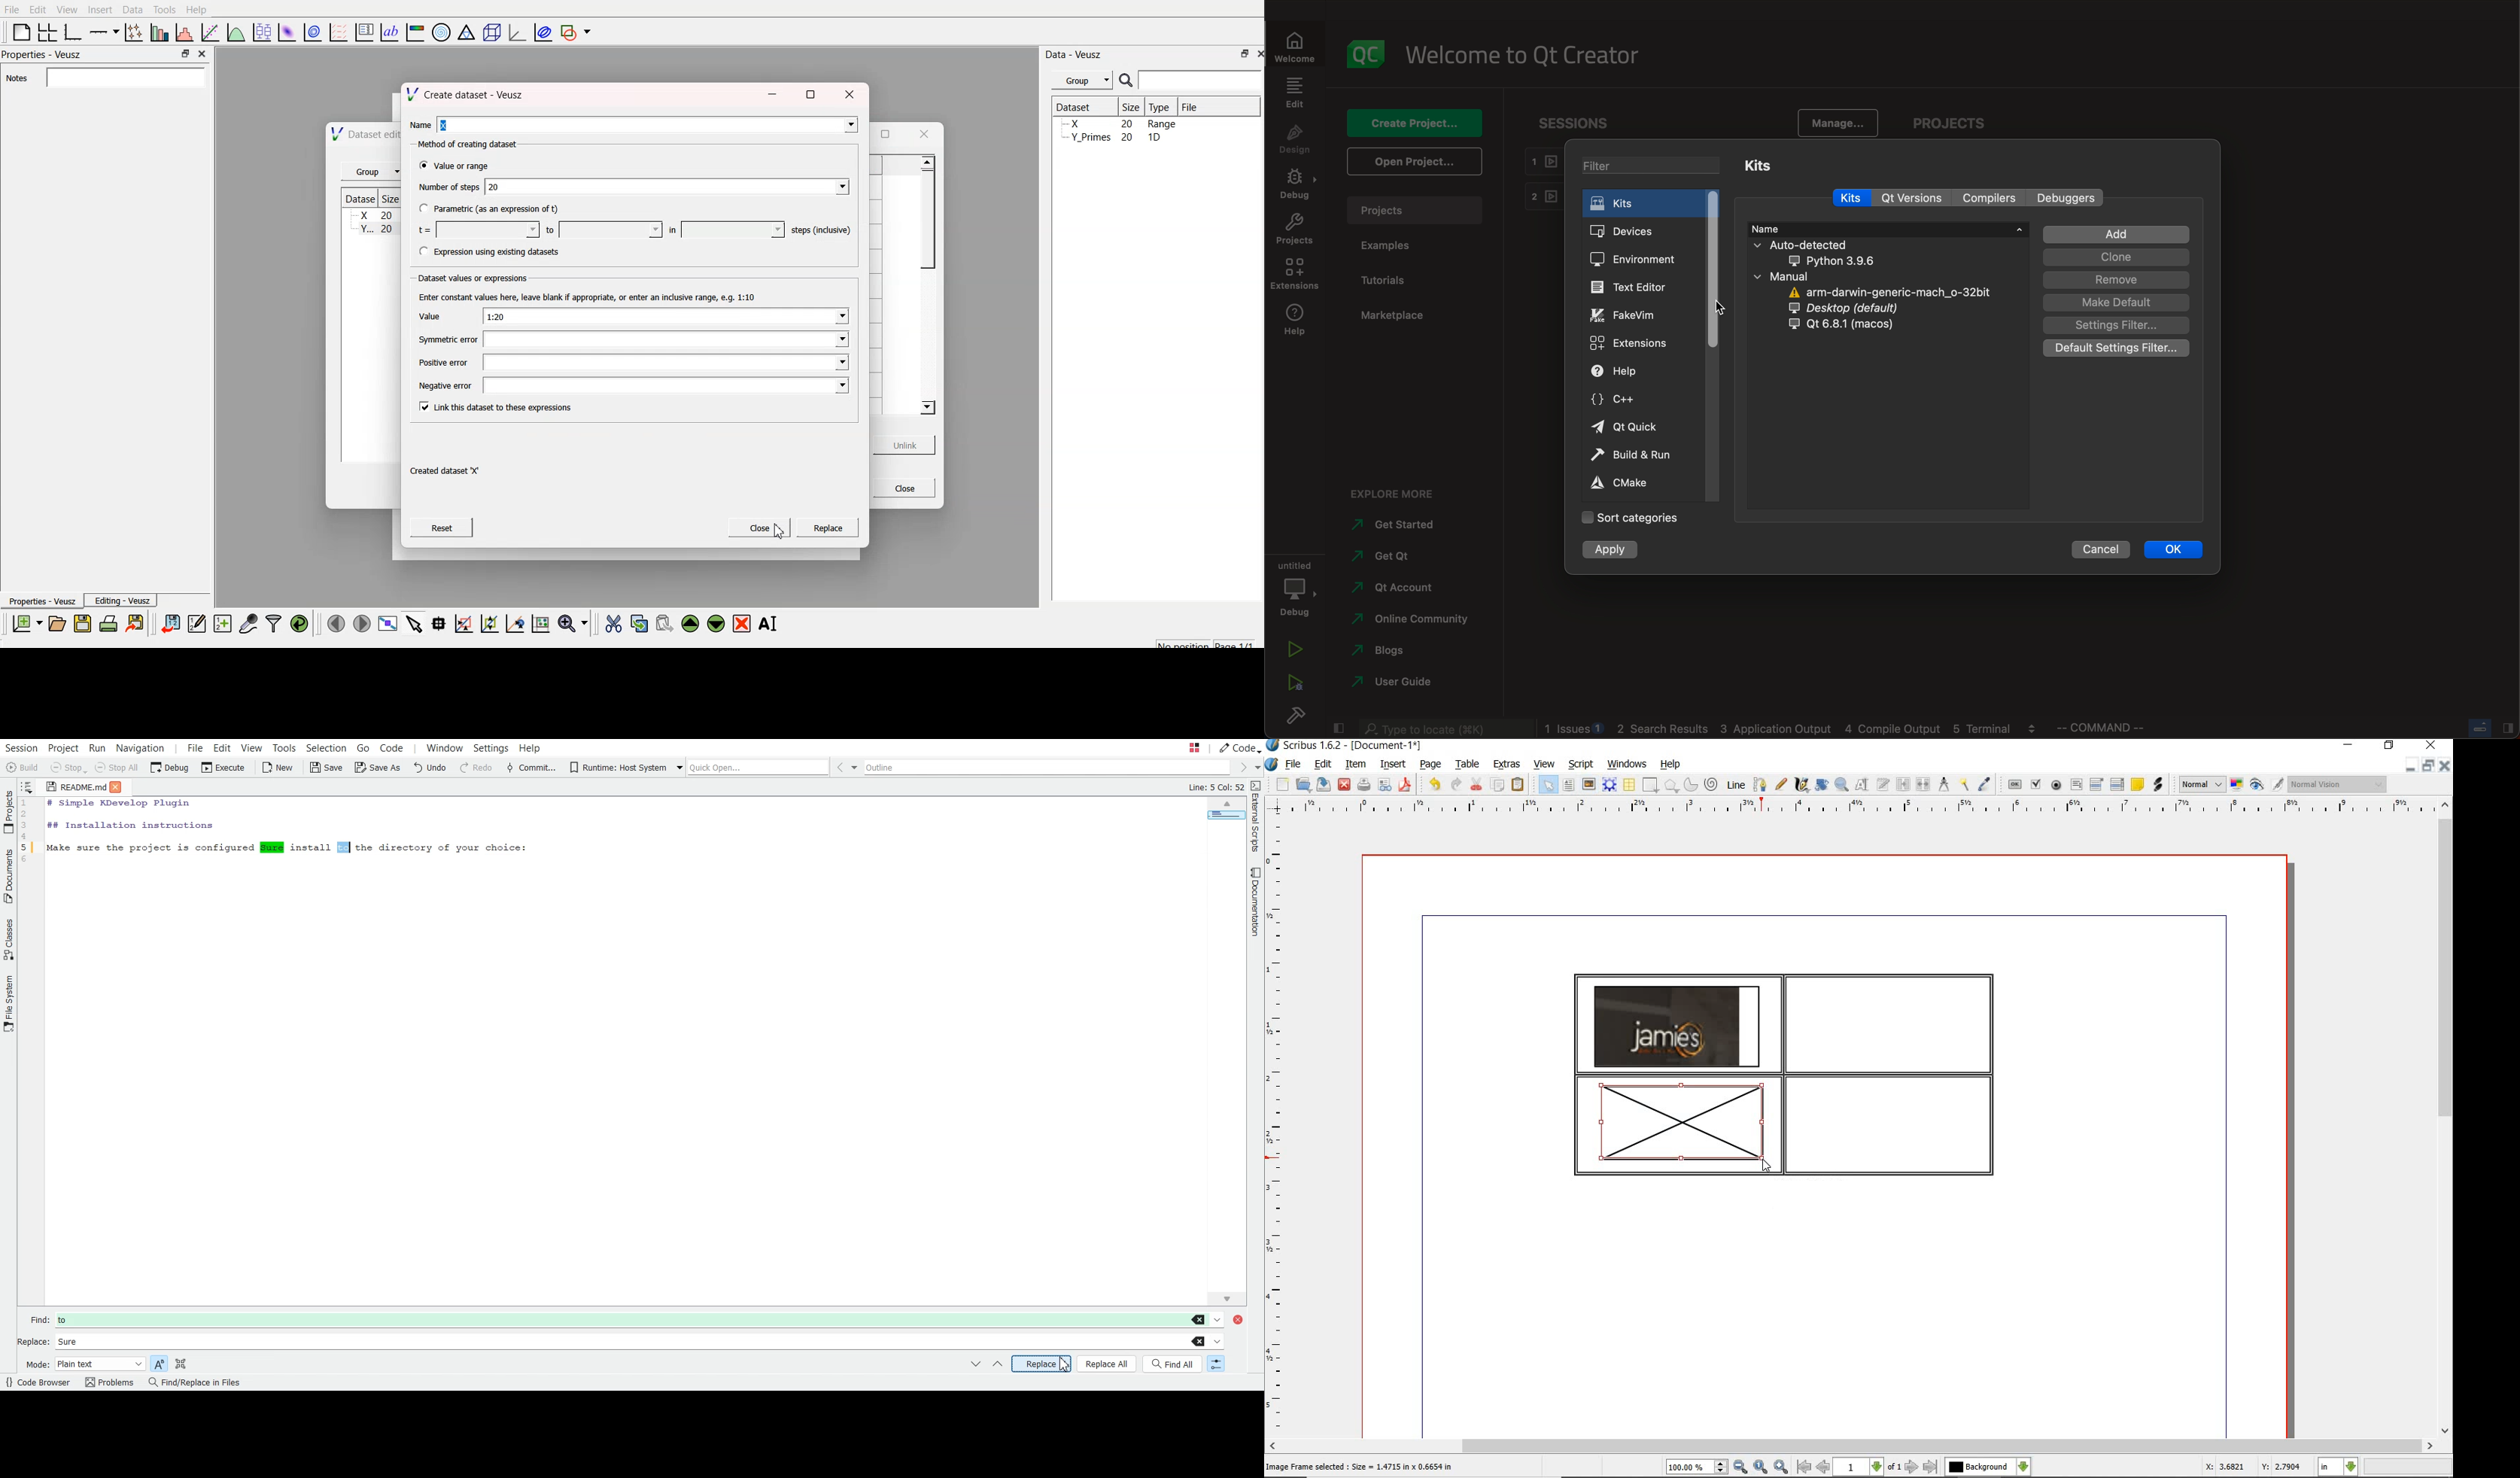 The width and height of the screenshot is (2520, 1484). Describe the element at coordinates (25, 624) in the screenshot. I see `new document` at that location.